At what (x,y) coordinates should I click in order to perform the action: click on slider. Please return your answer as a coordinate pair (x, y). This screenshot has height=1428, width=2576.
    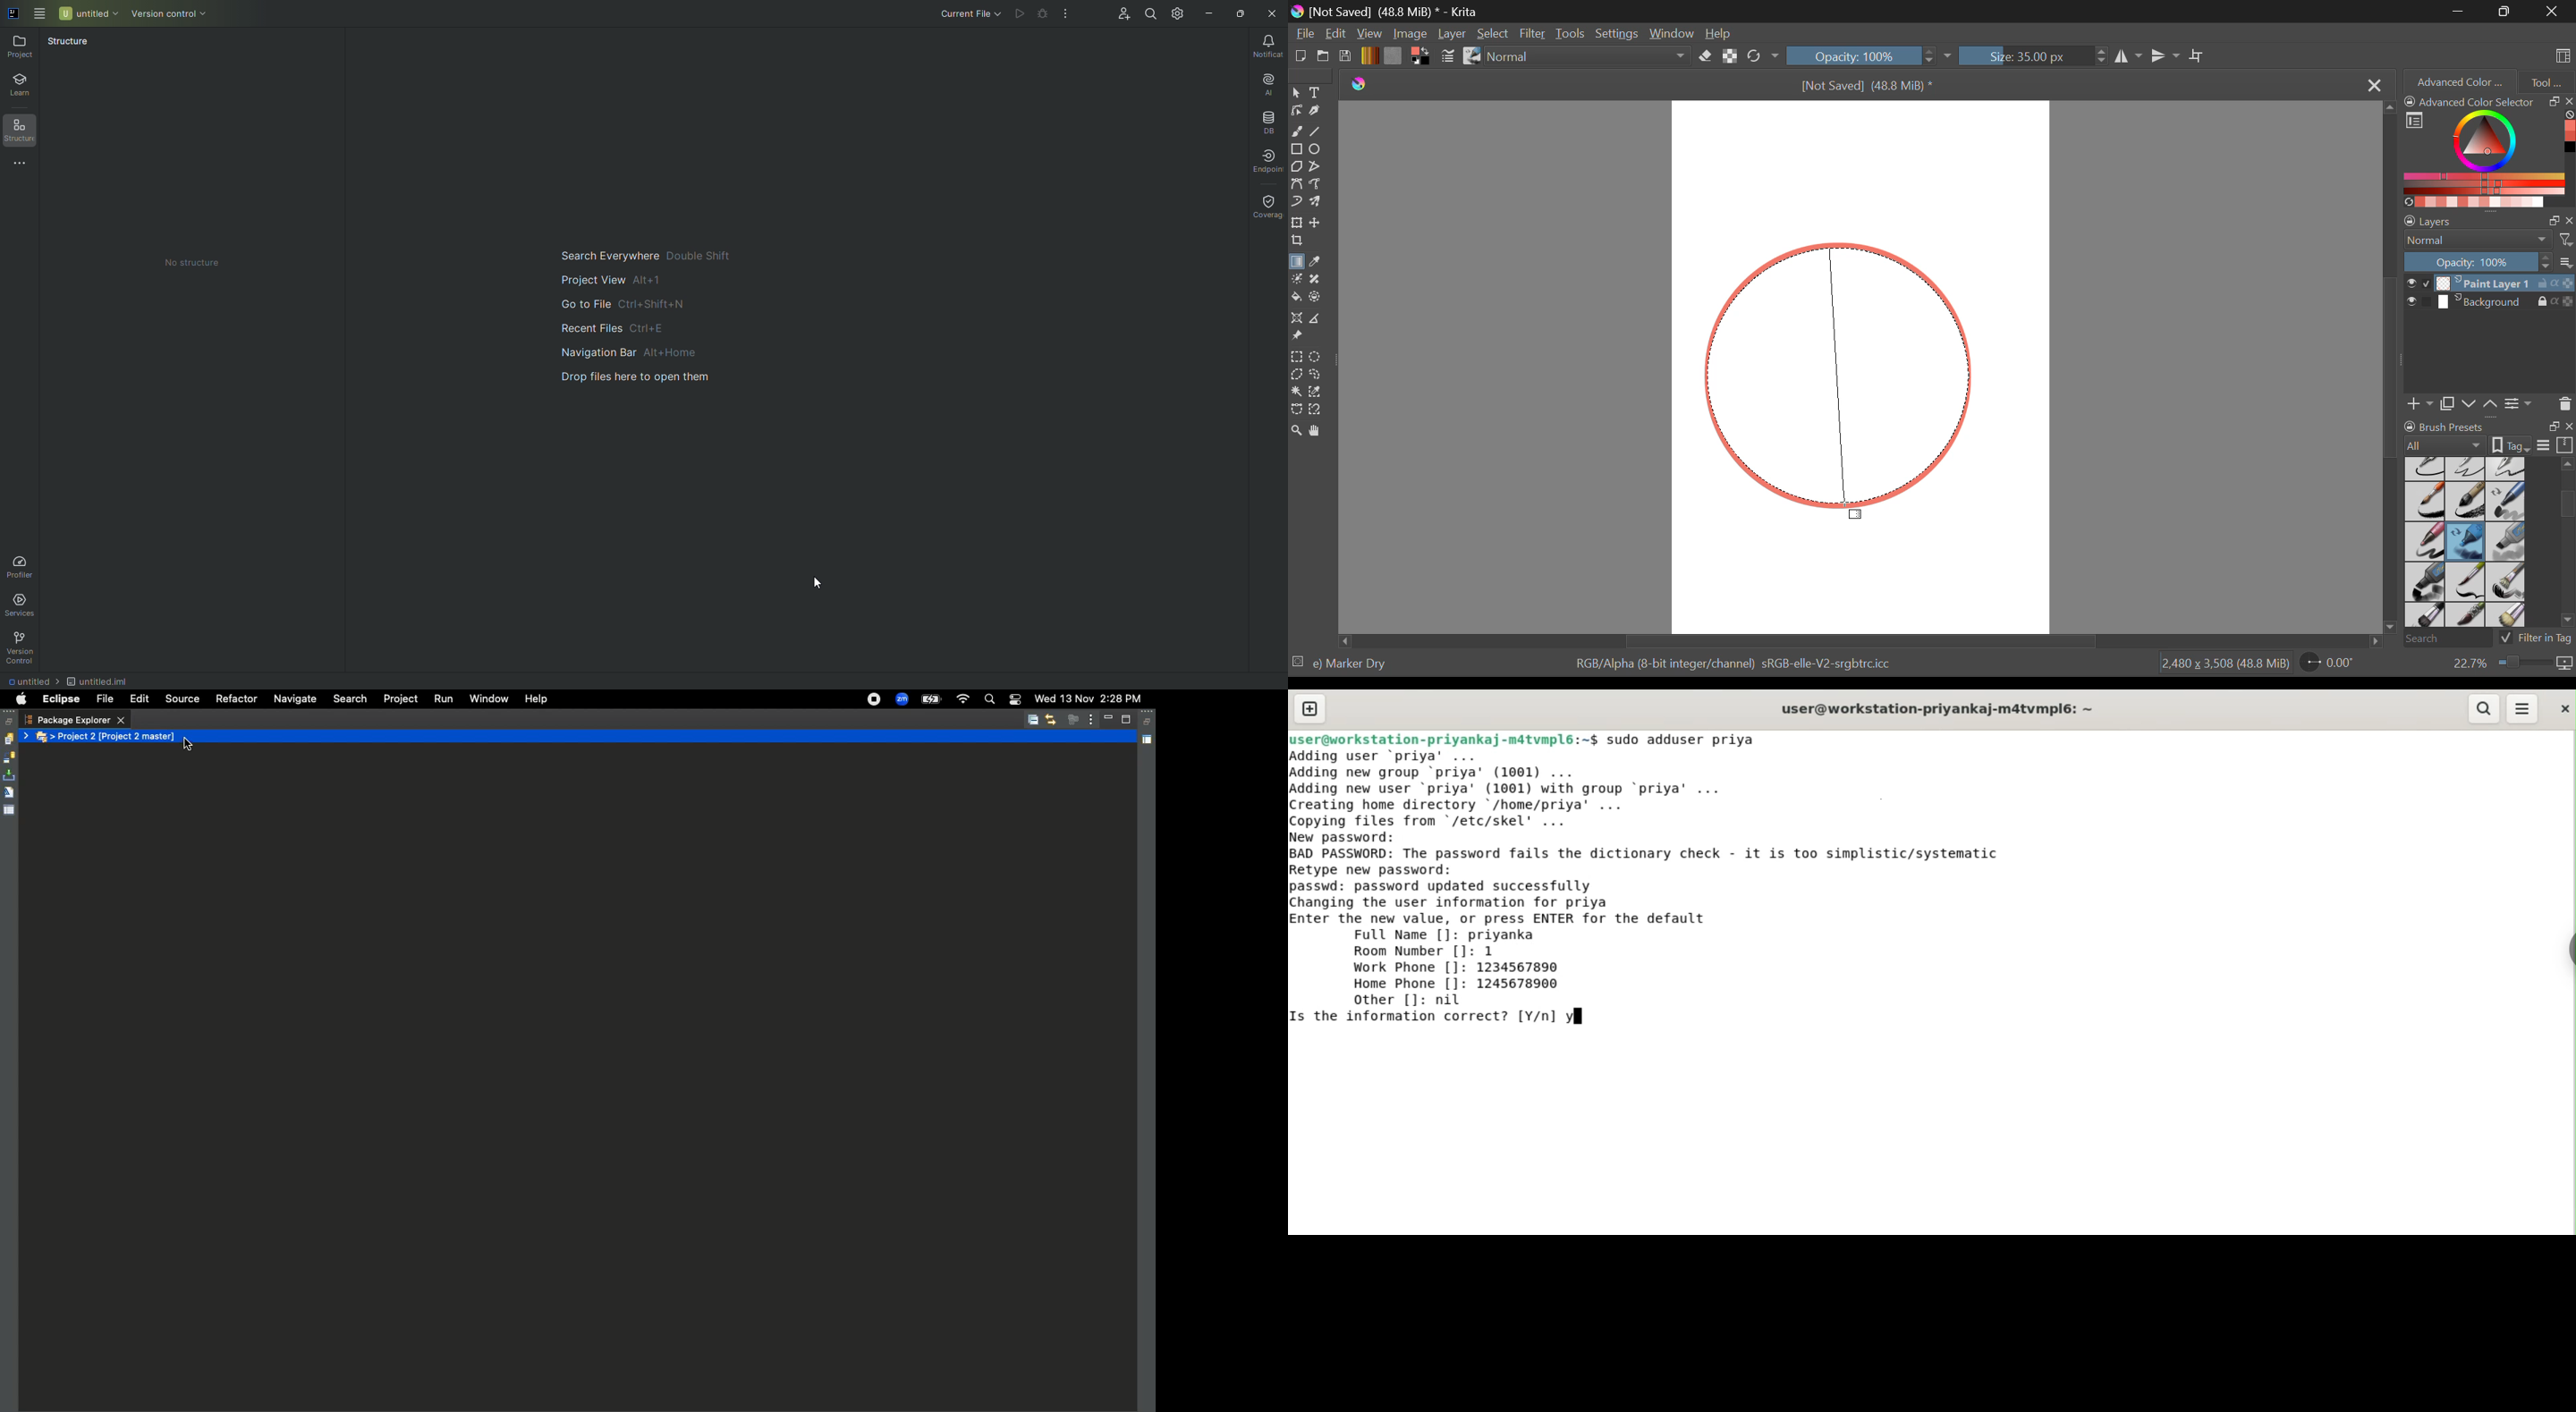
    Looking at the image, I should click on (2563, 546).